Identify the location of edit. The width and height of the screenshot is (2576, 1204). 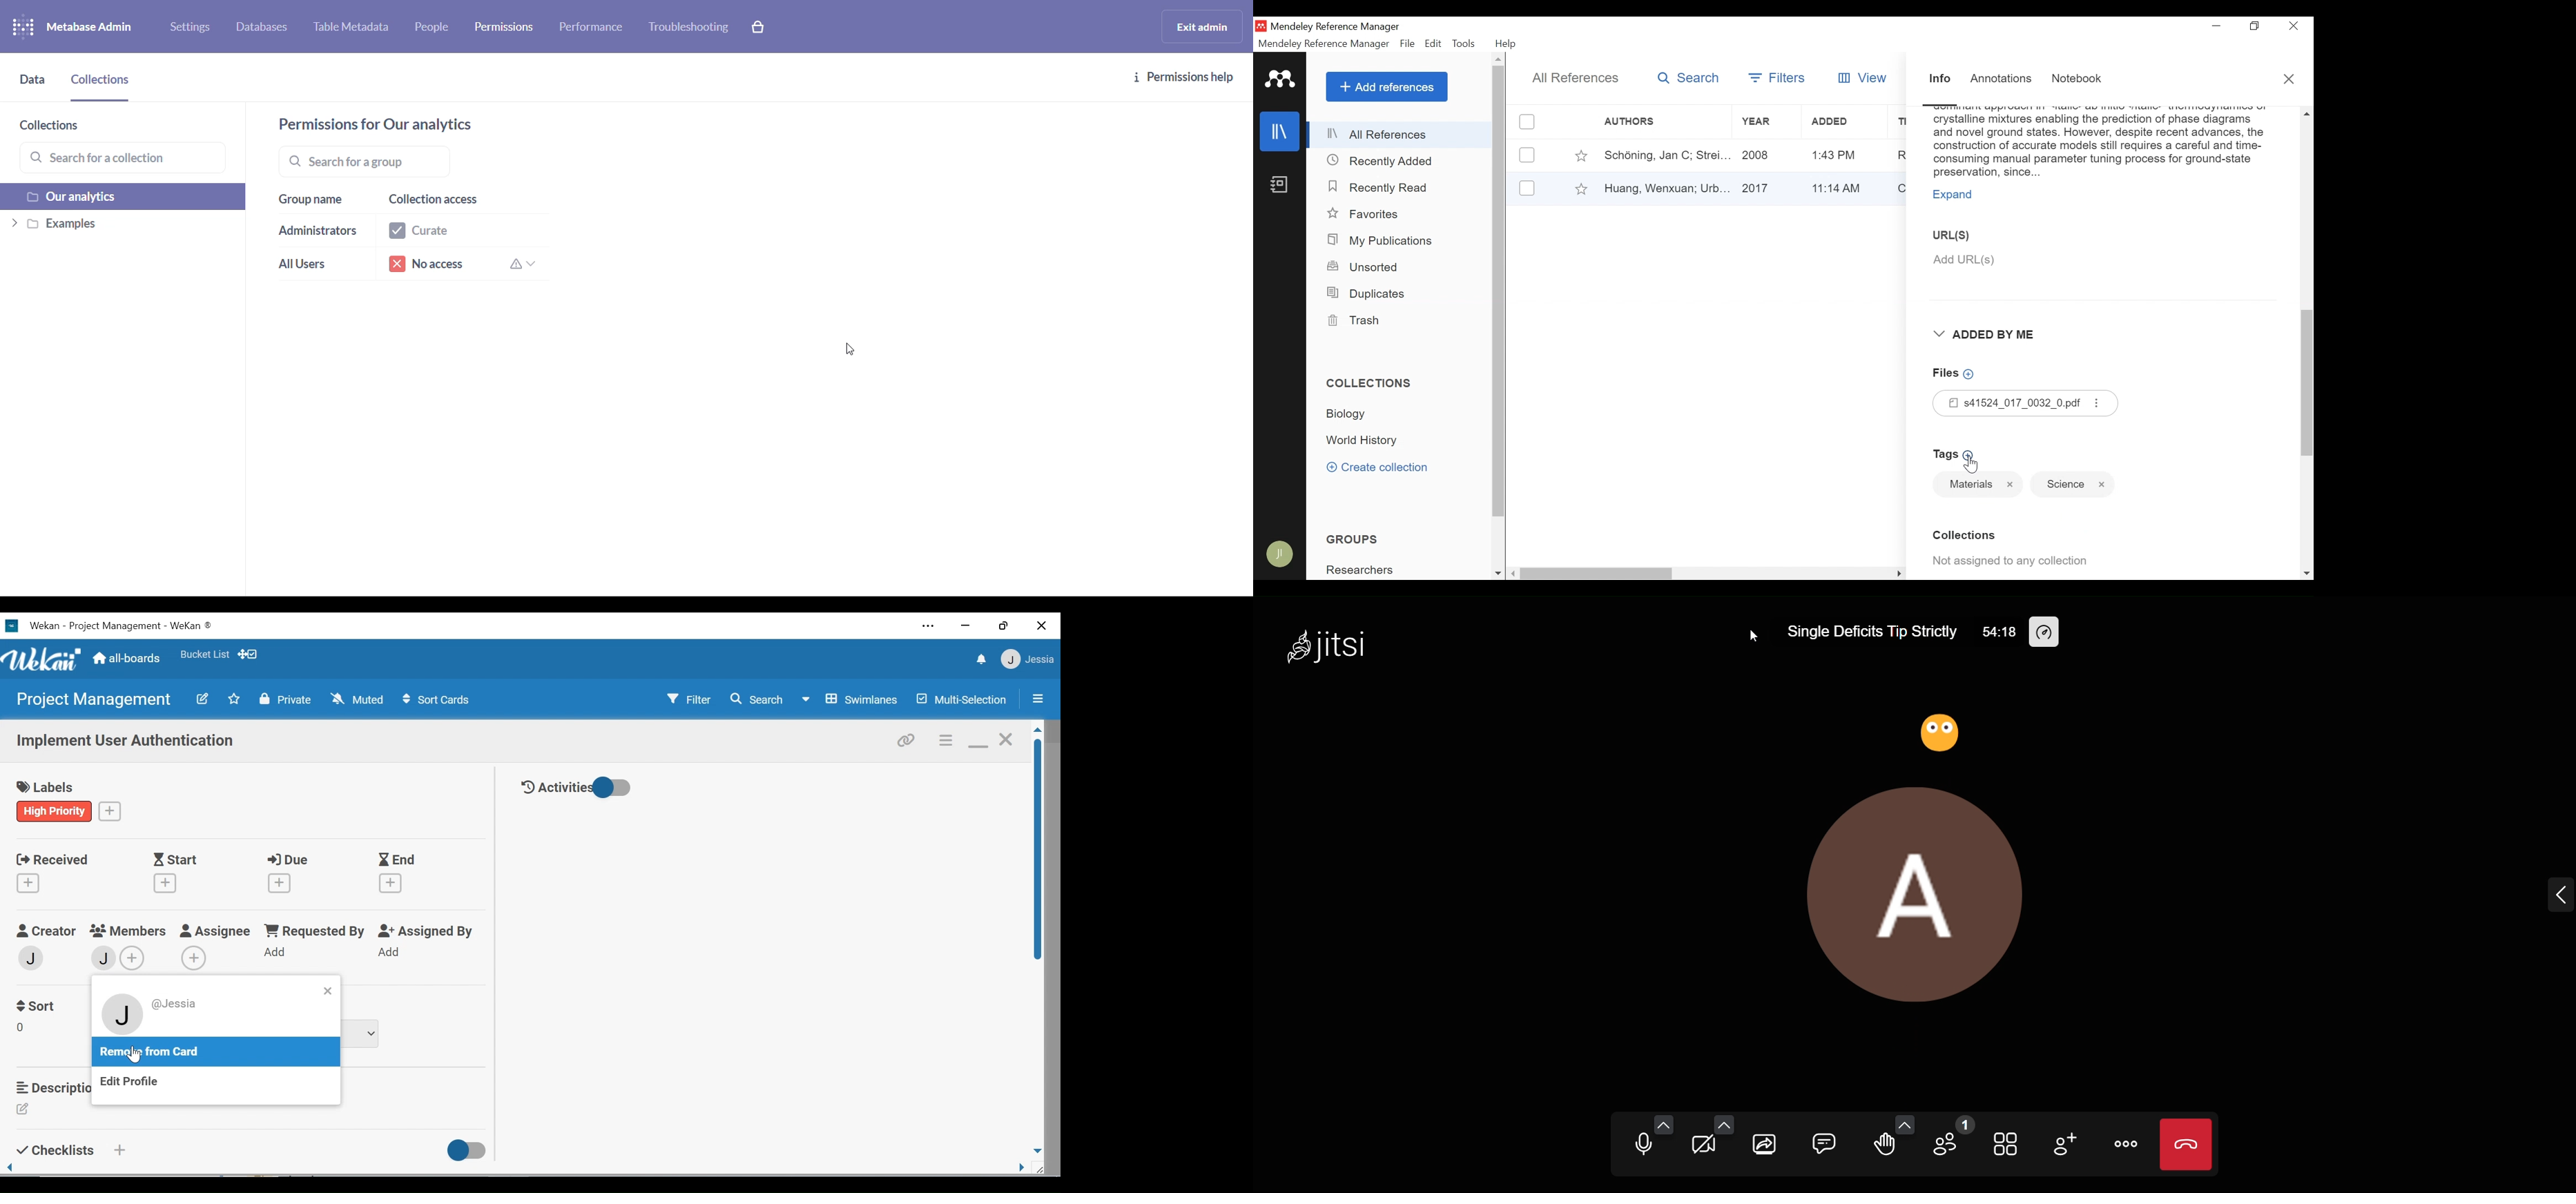
(23, 1109).